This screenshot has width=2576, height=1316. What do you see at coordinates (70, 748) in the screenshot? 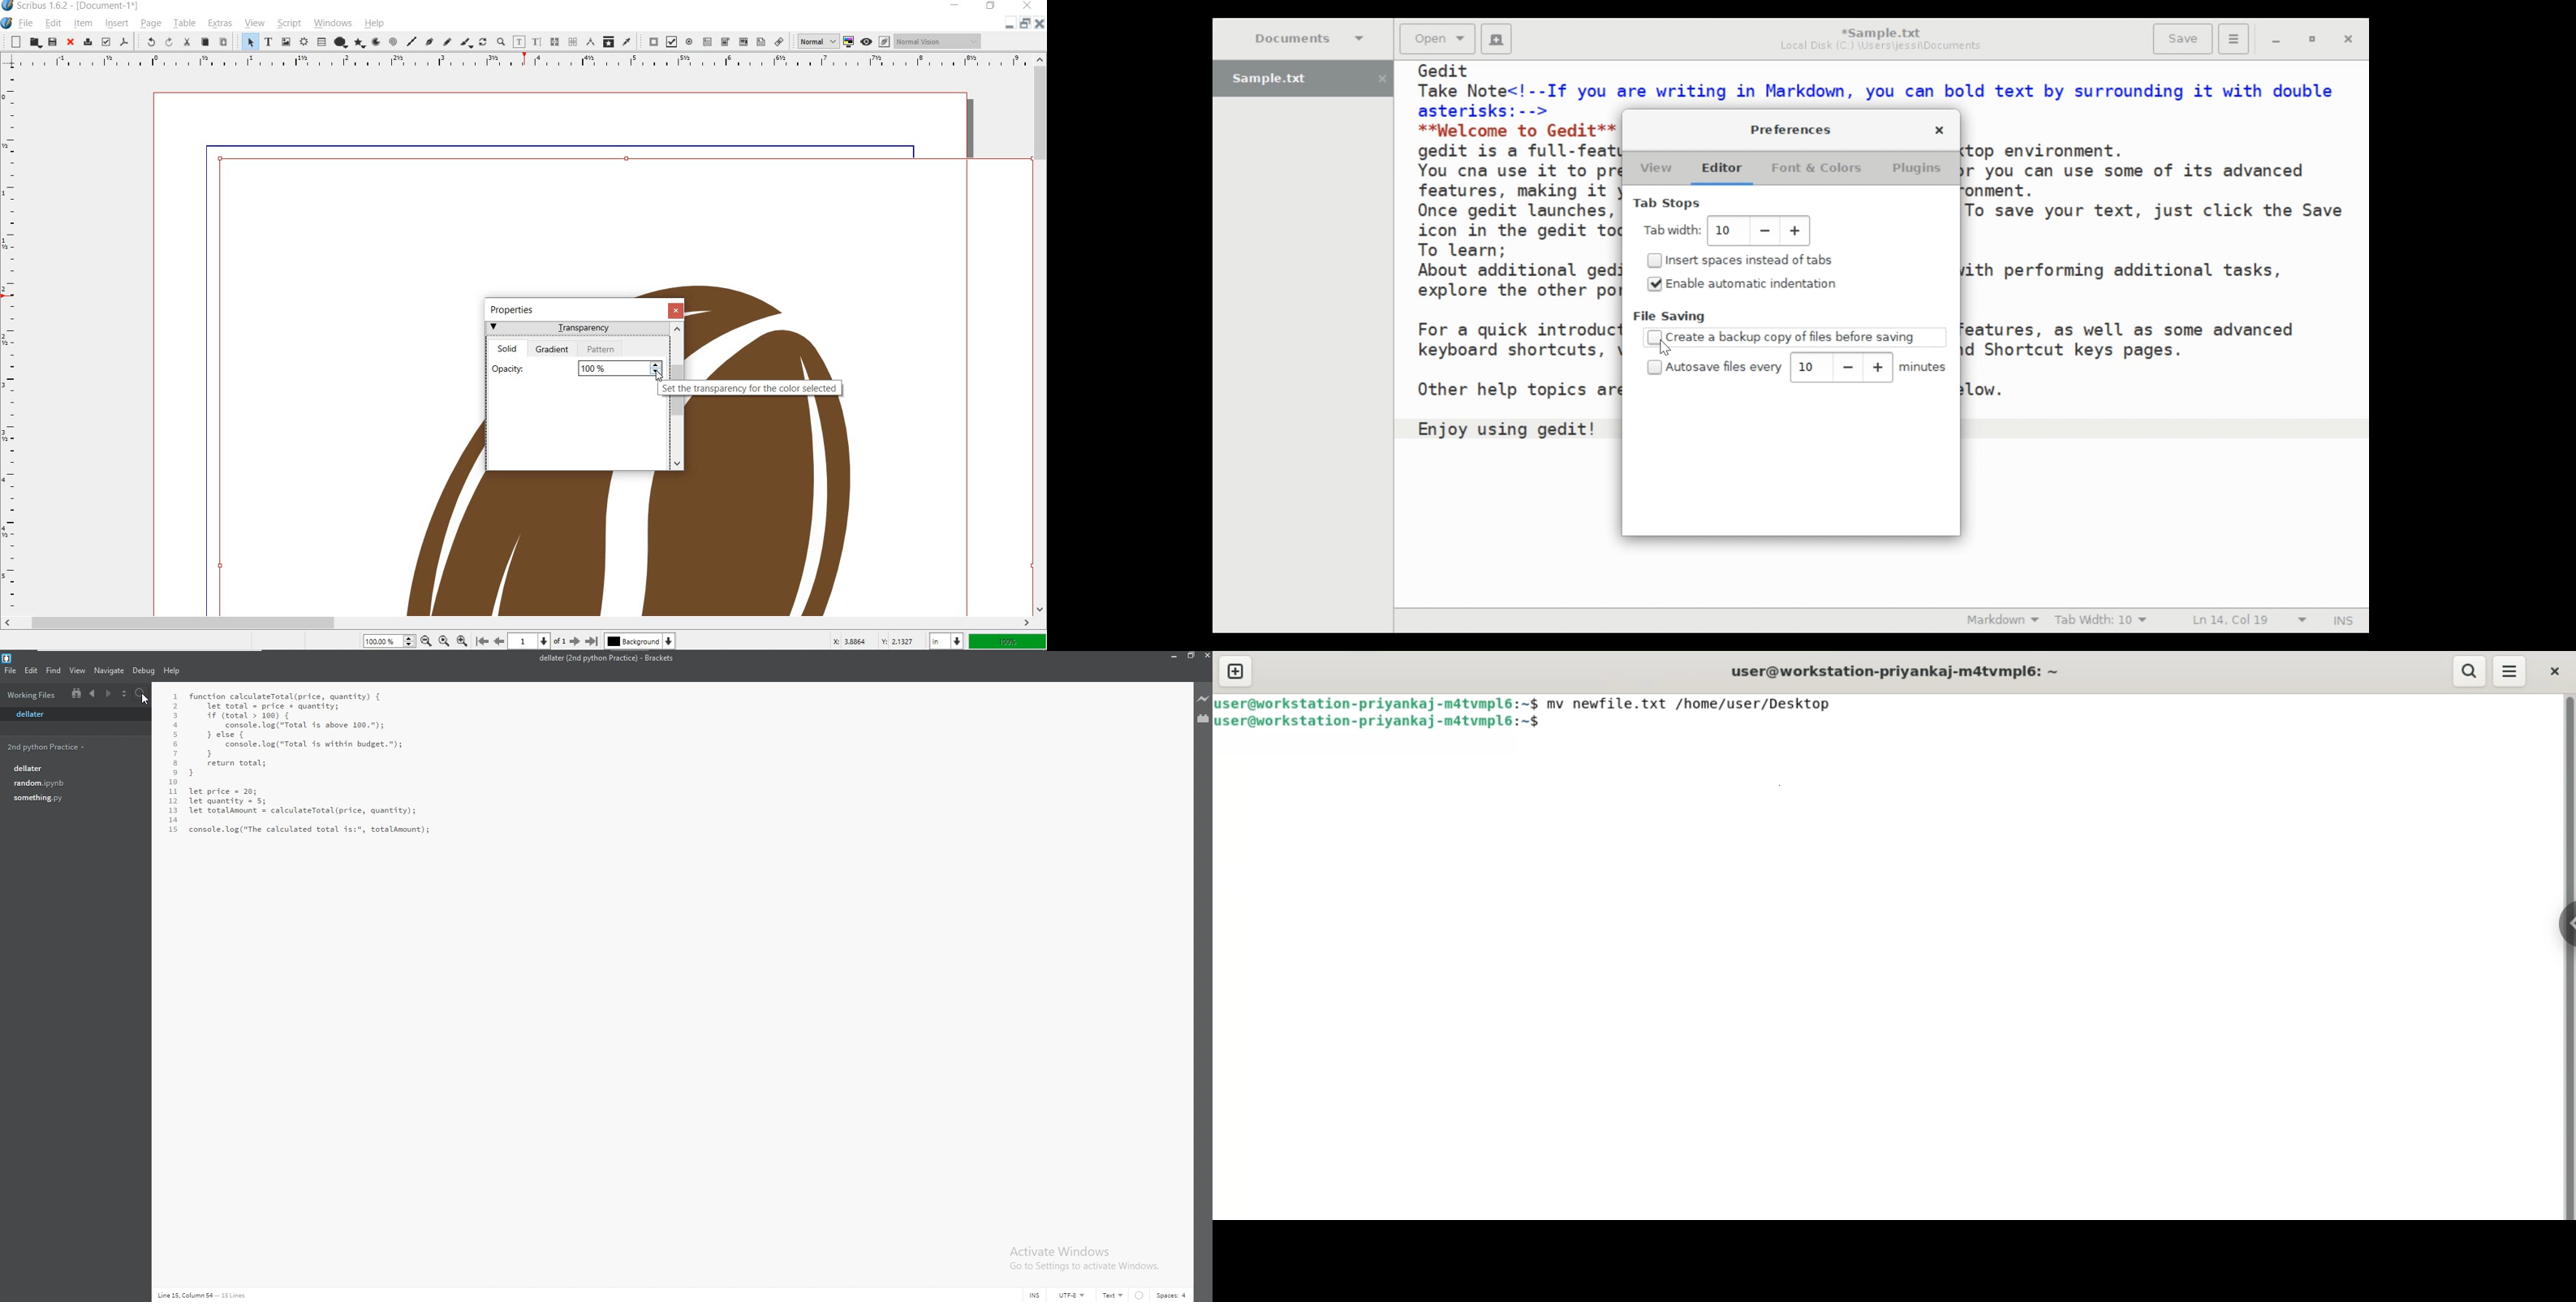
I see `2nd python practice` at bounding box center [70, 748].